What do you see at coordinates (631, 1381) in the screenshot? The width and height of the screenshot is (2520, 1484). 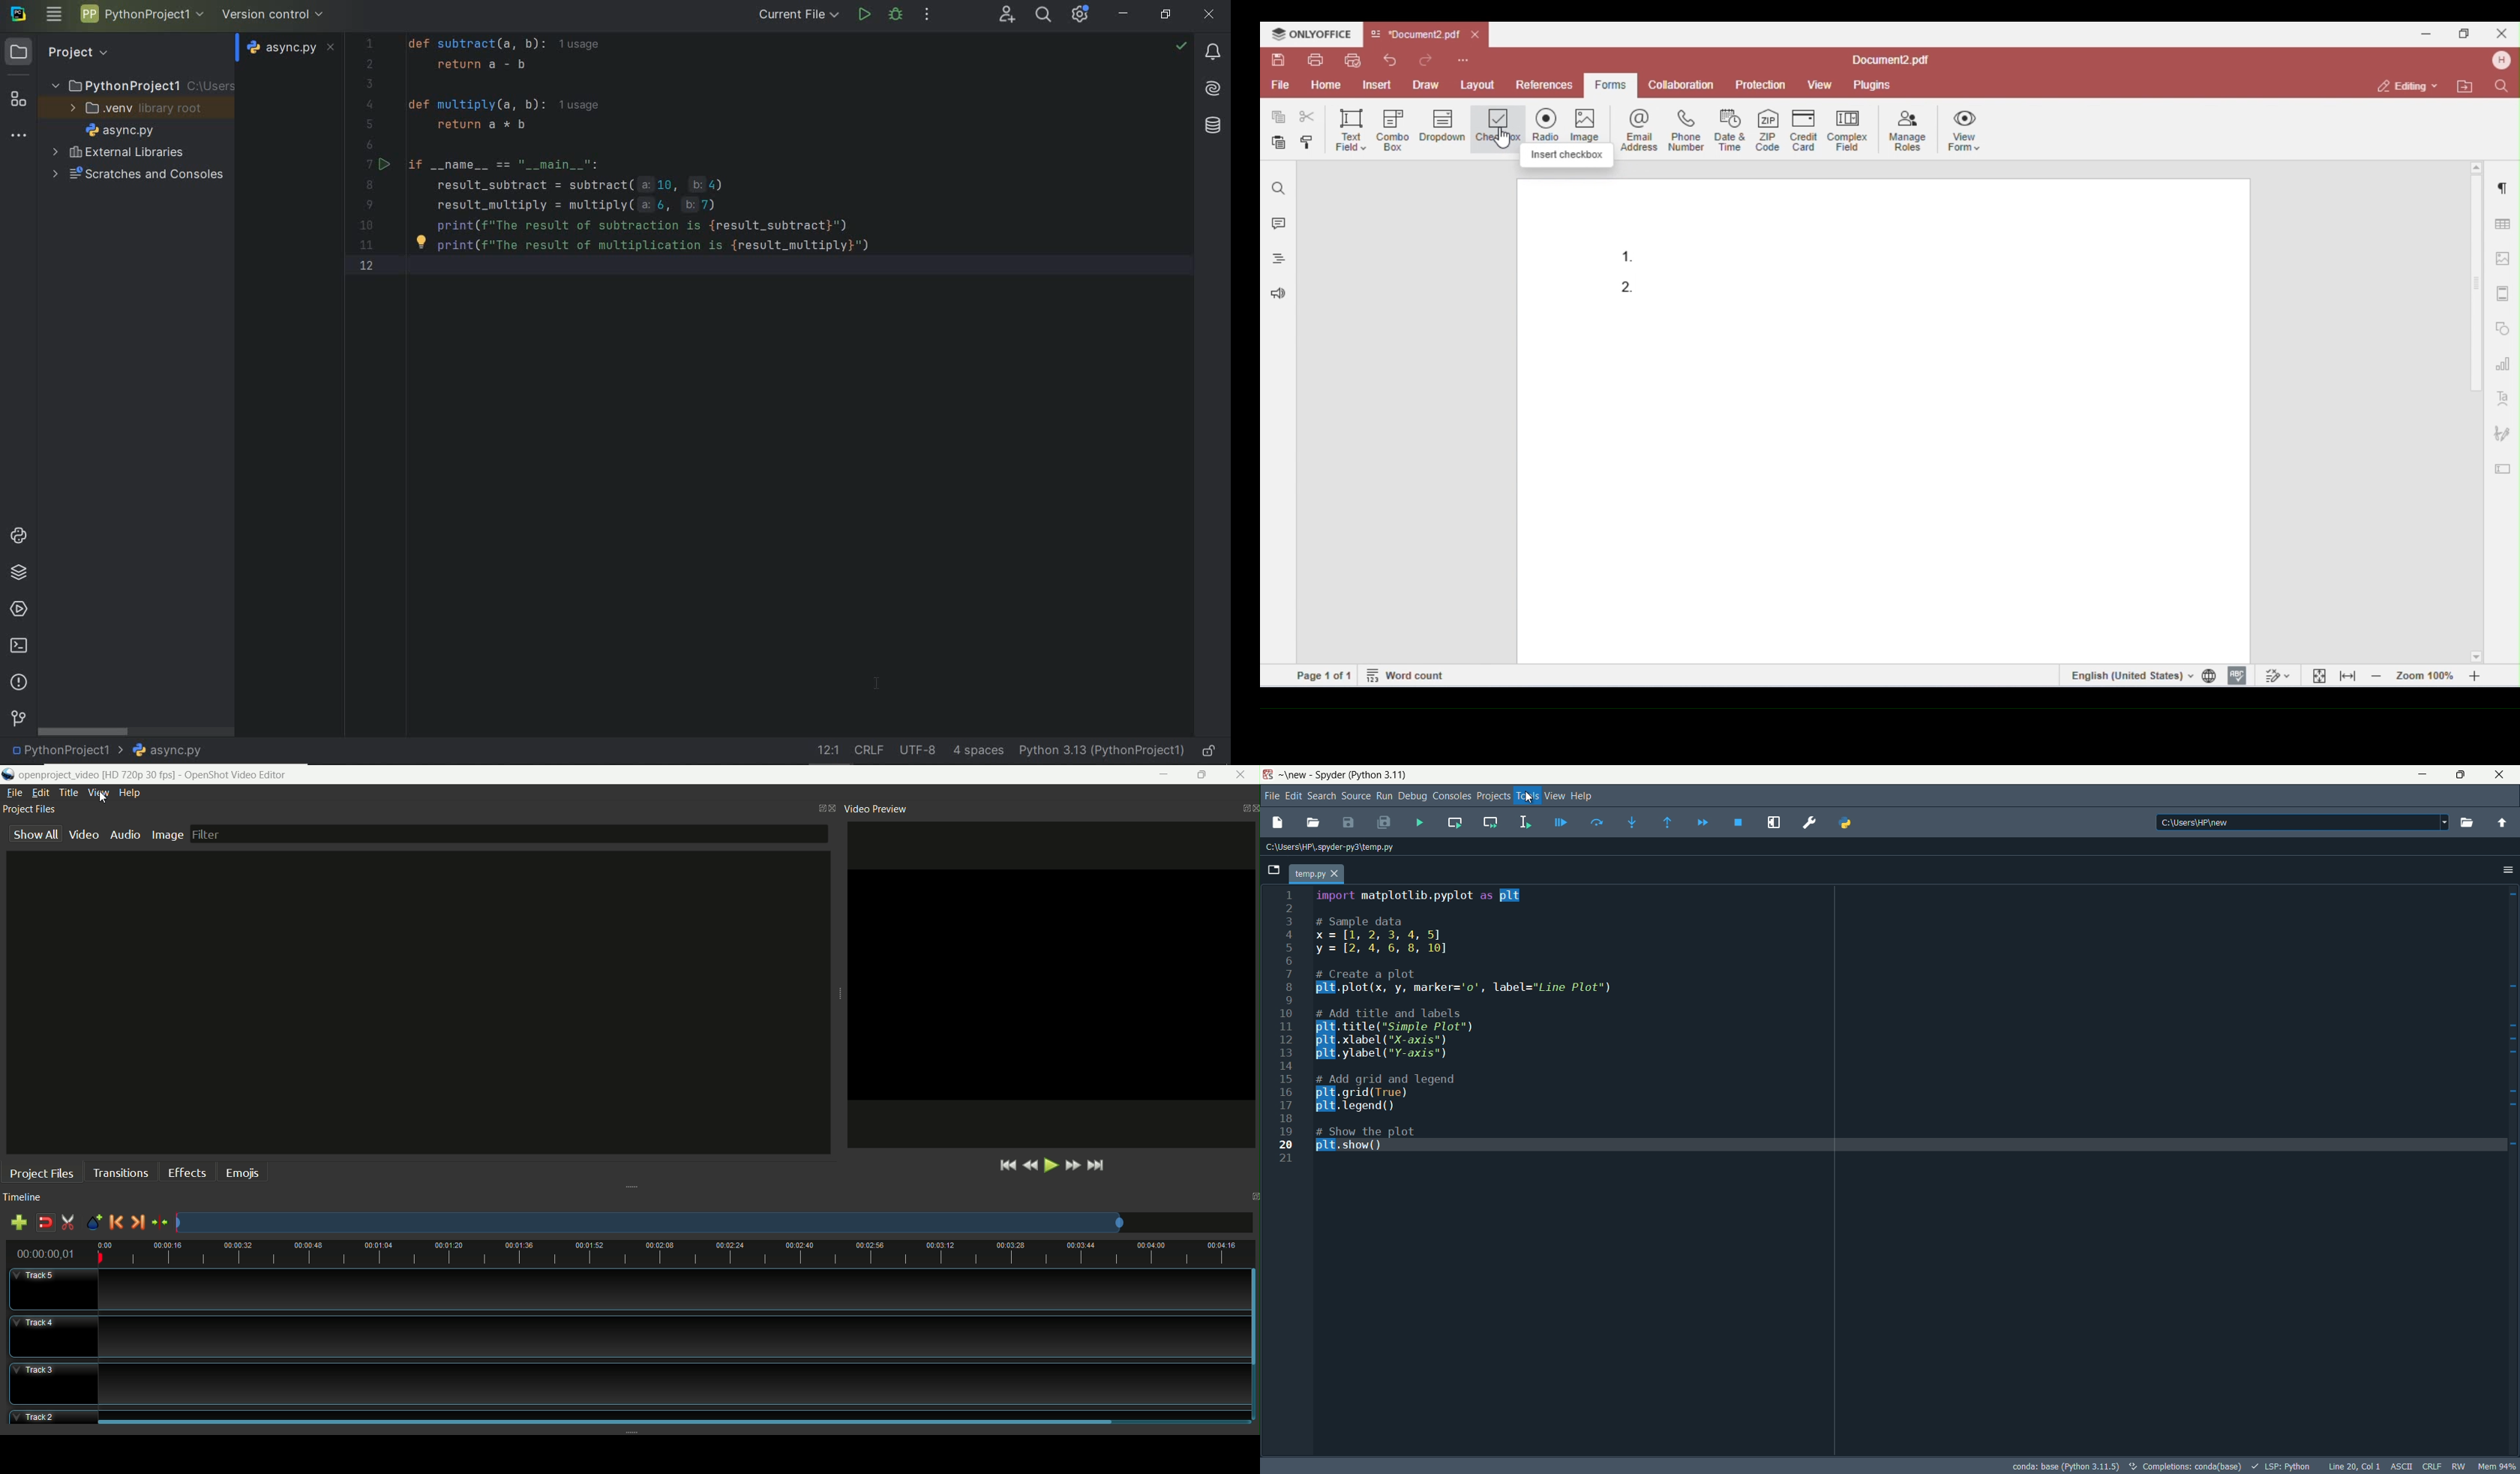 I see `track3` at bounding box center [631, 1381].